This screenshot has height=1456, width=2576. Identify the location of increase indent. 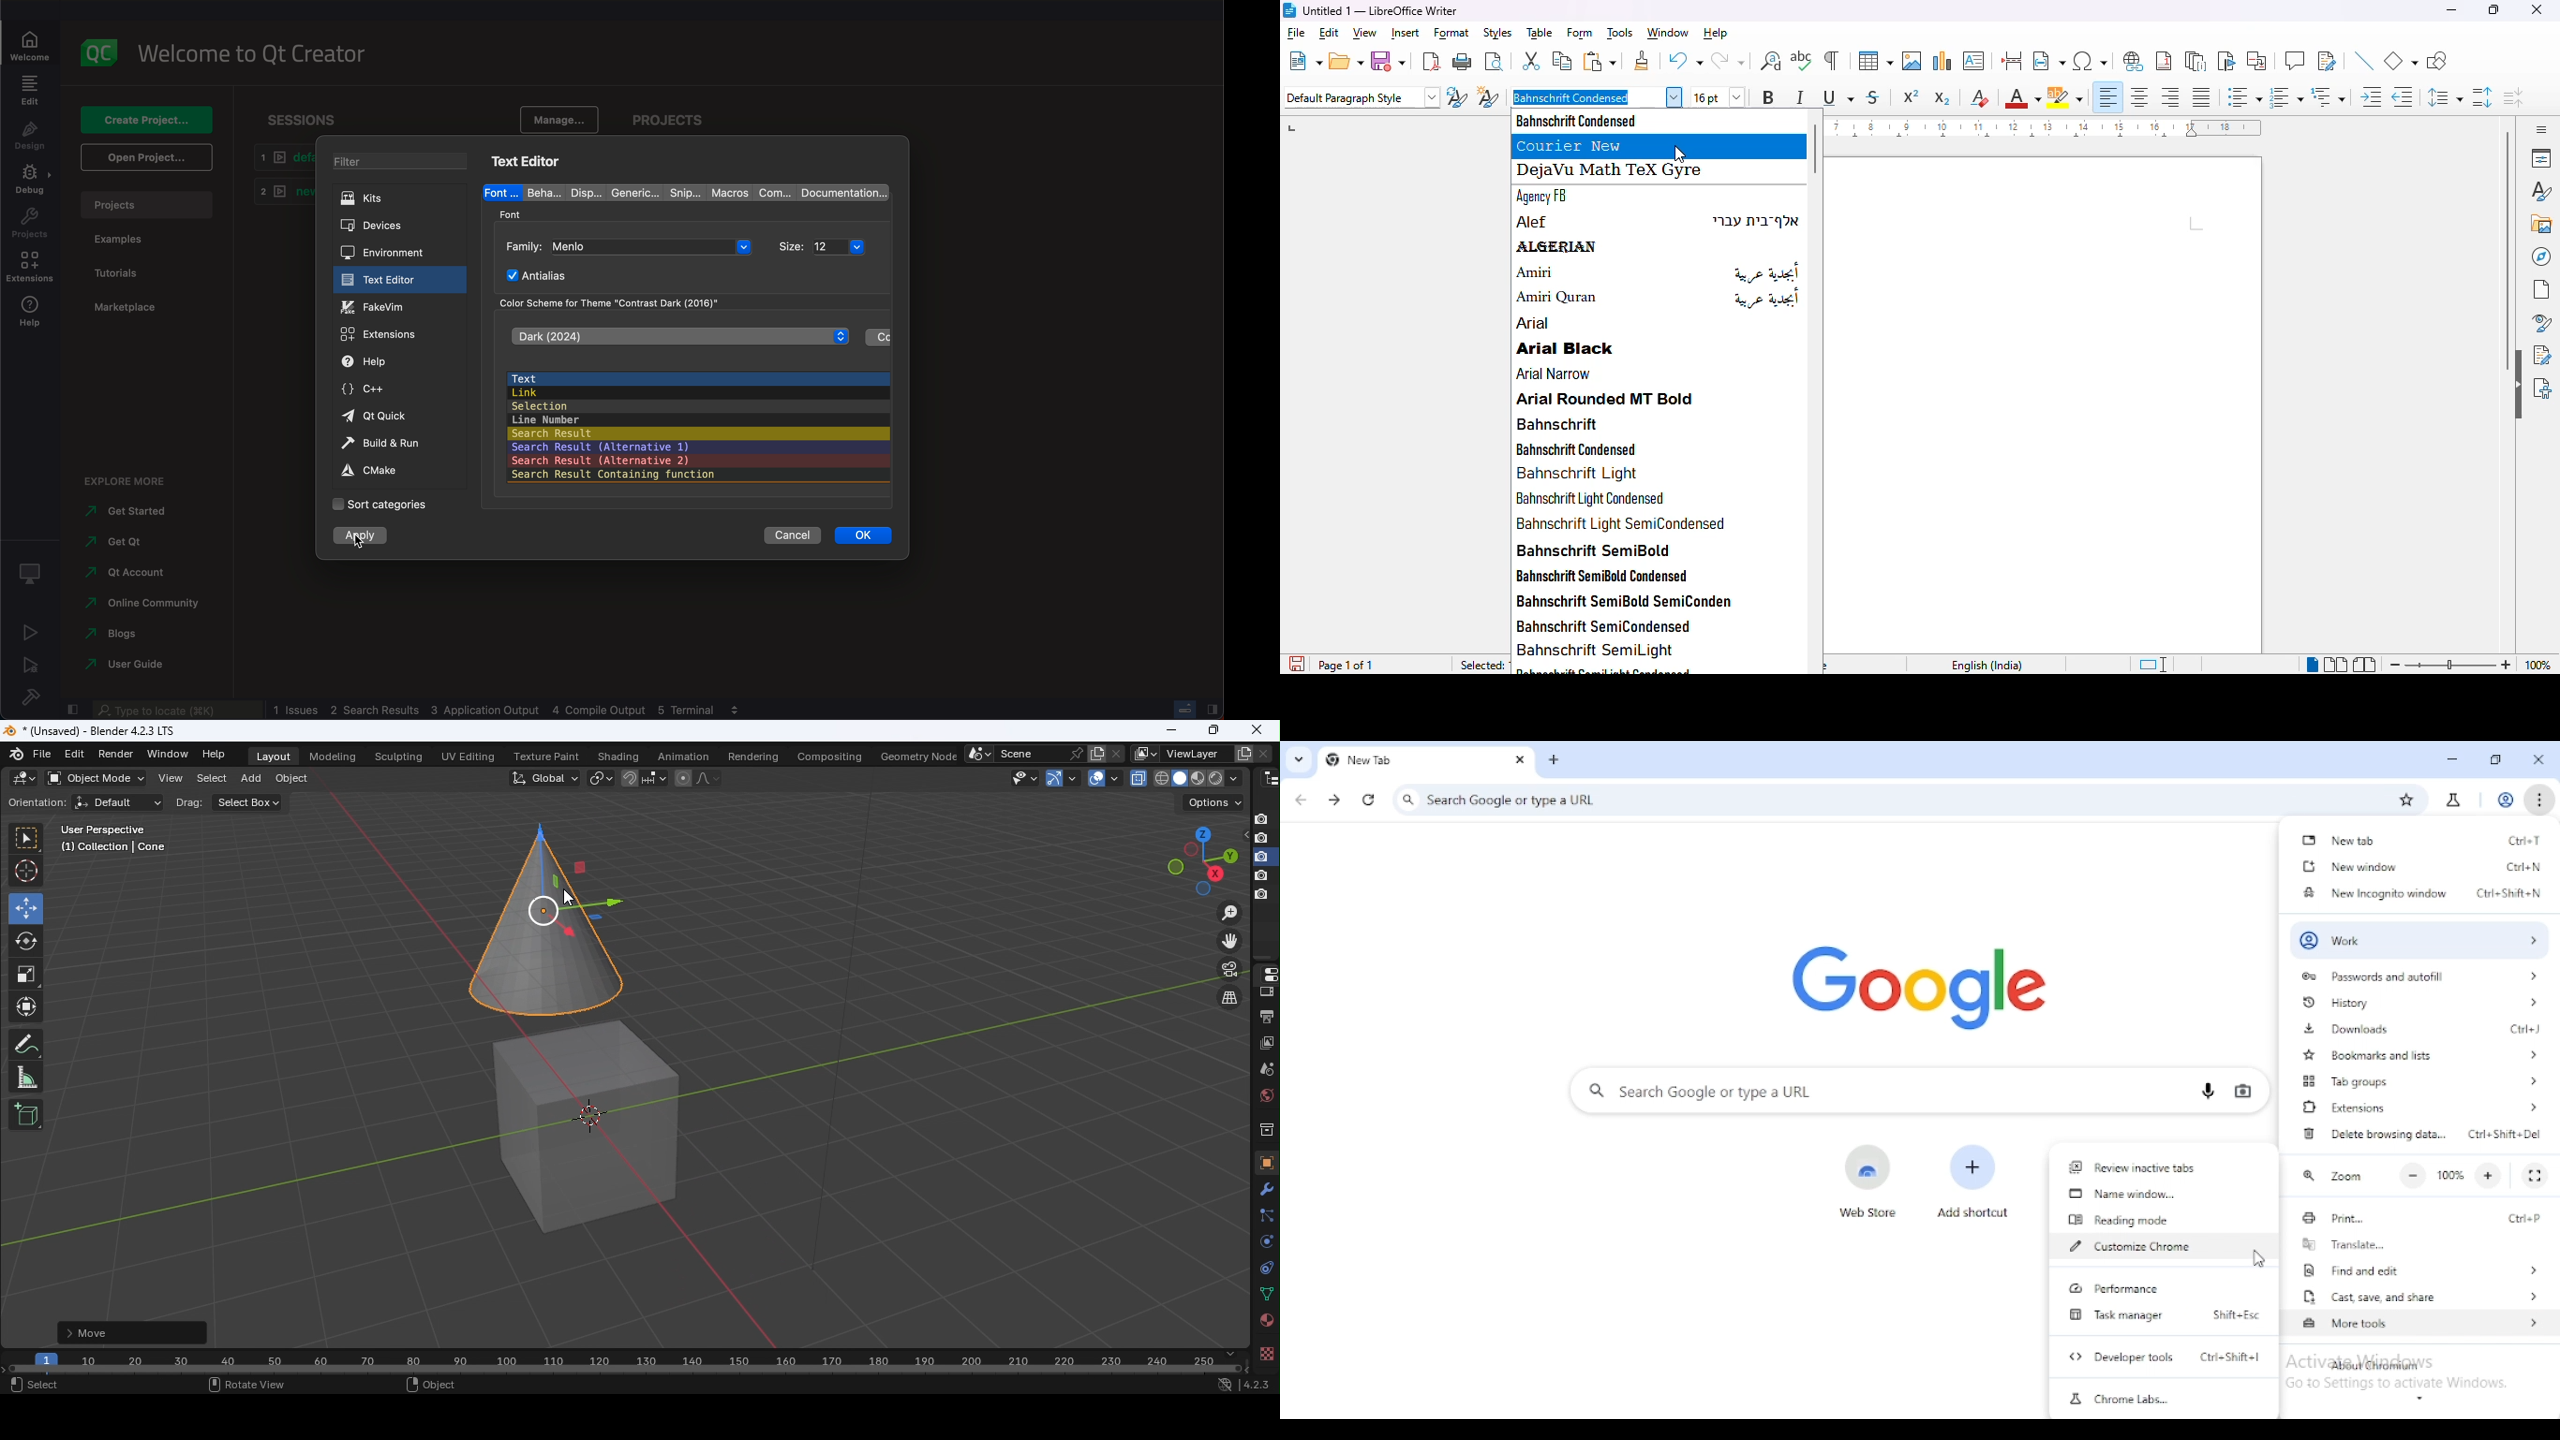
(2372, 97).